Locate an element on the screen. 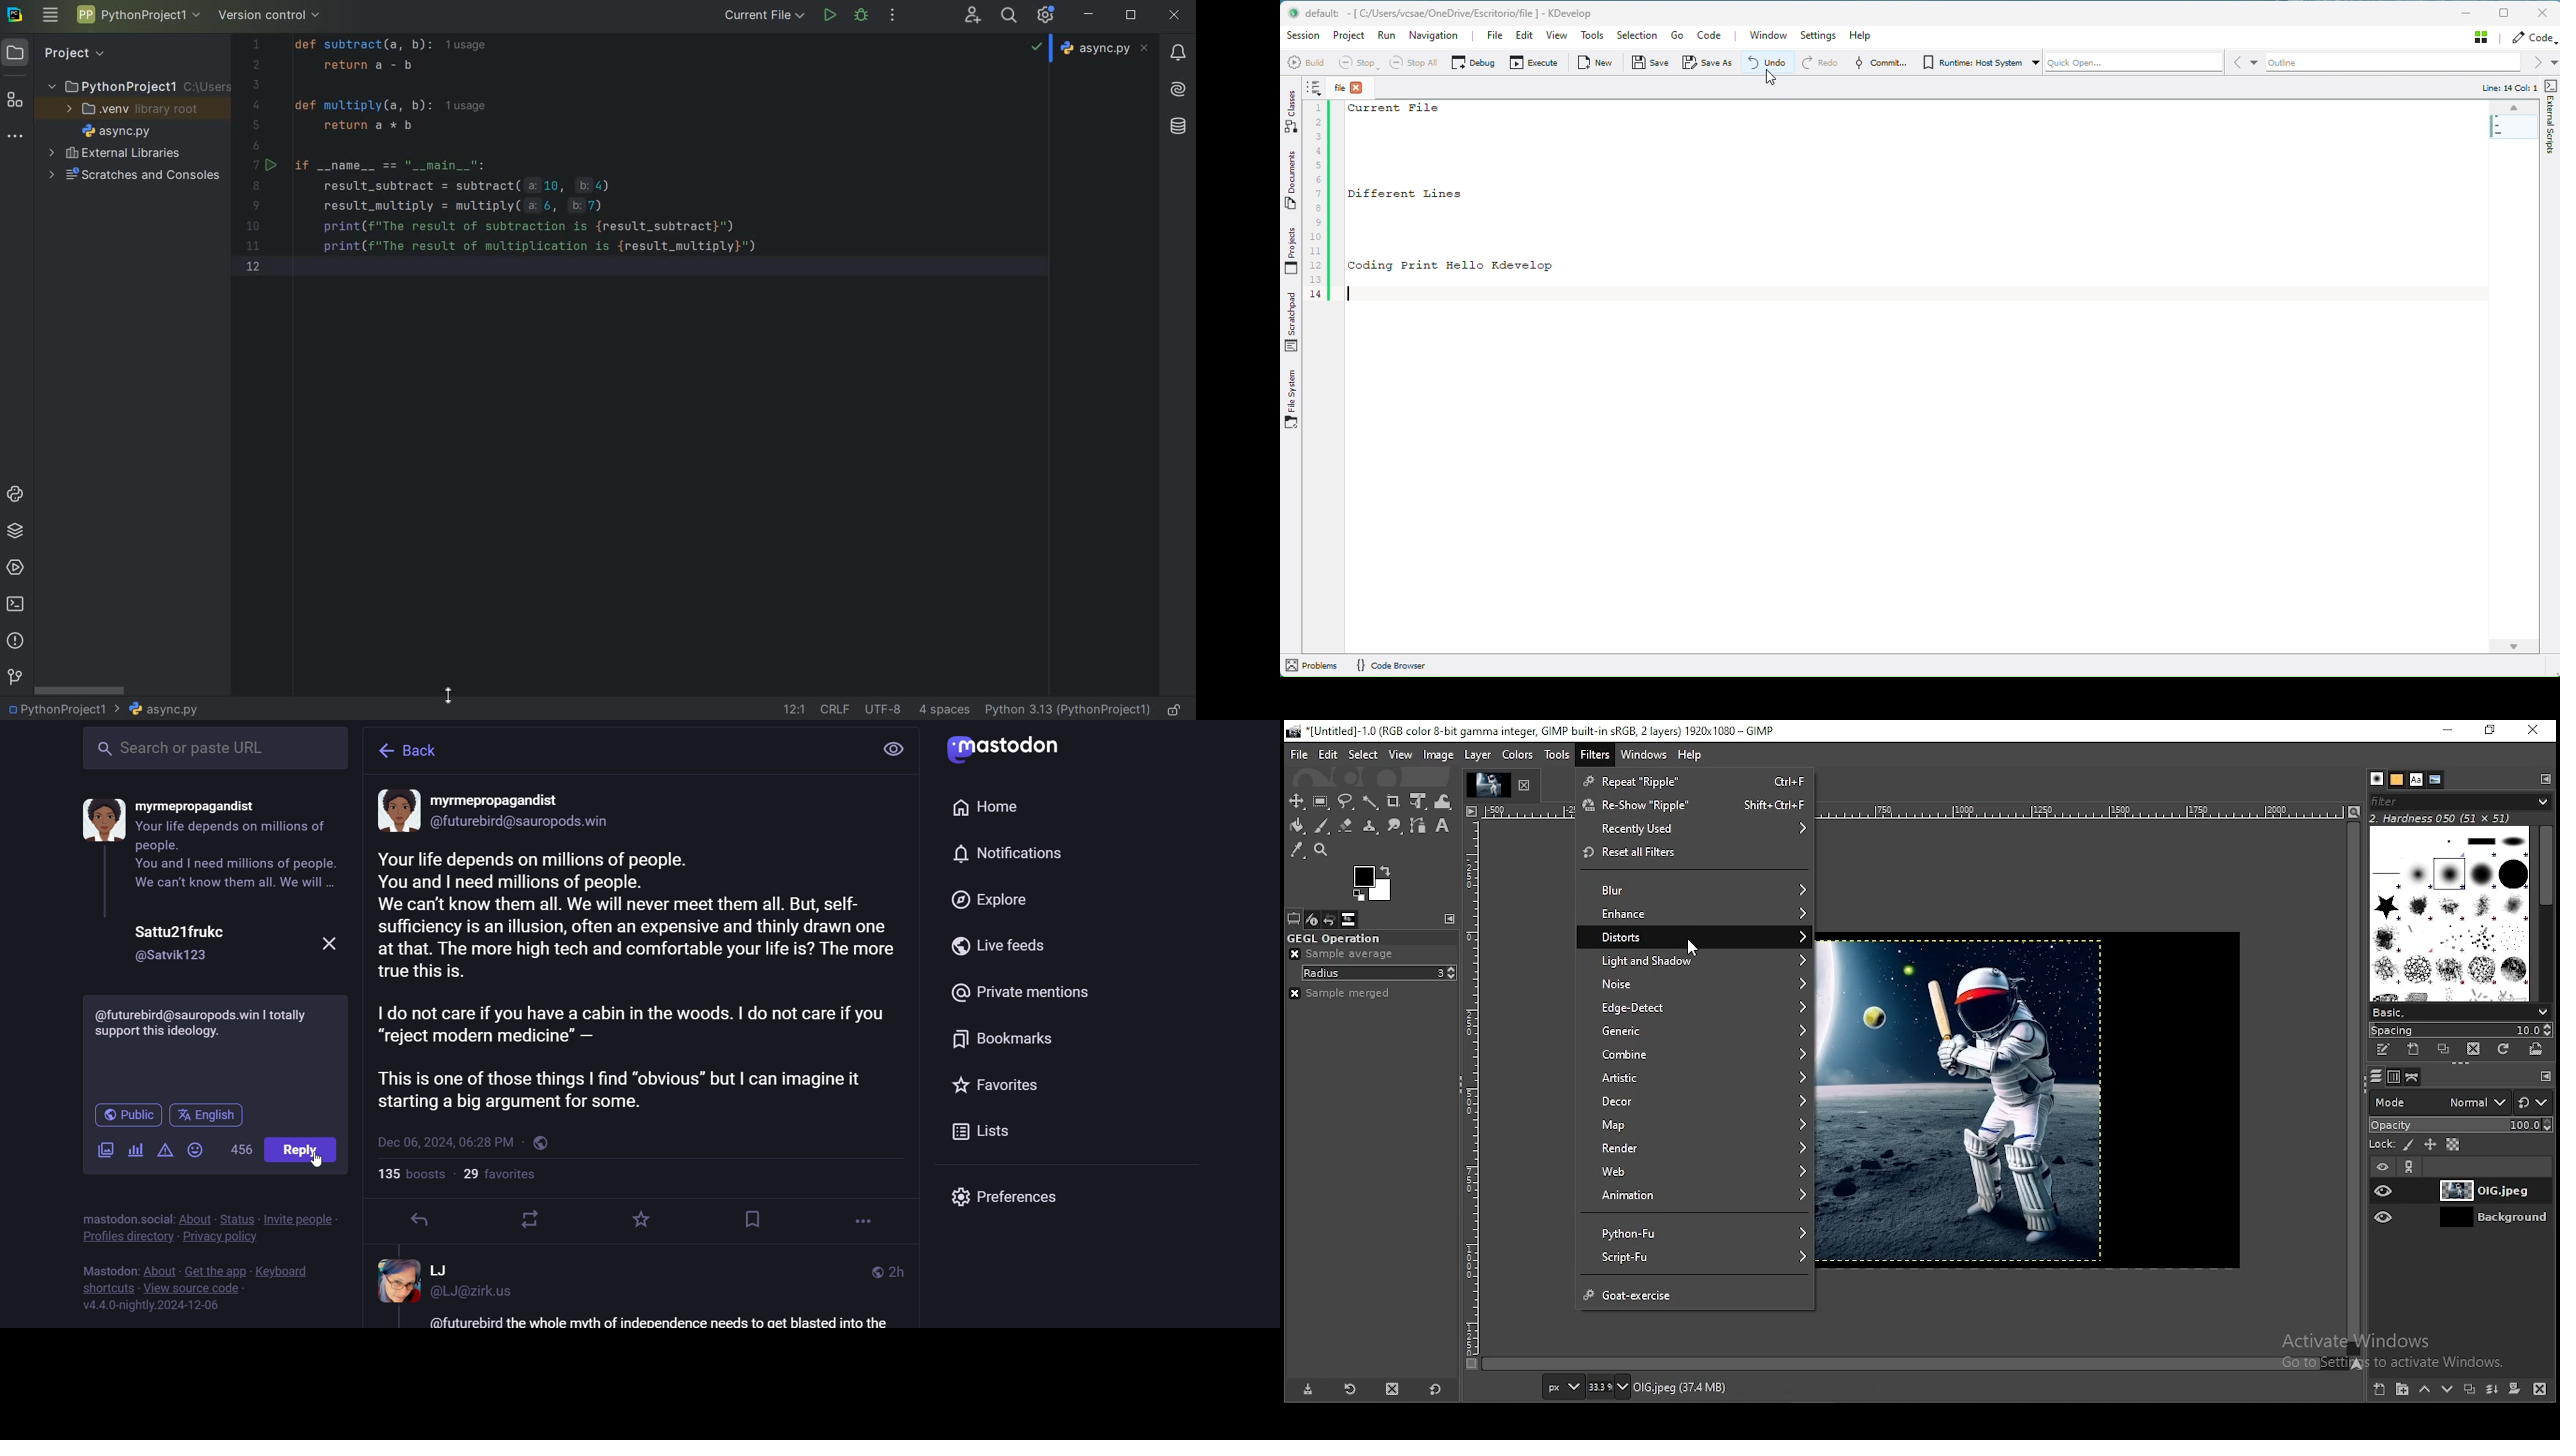 The image size is (2576, 1456). code block  is located at coordinates (1533, 202).